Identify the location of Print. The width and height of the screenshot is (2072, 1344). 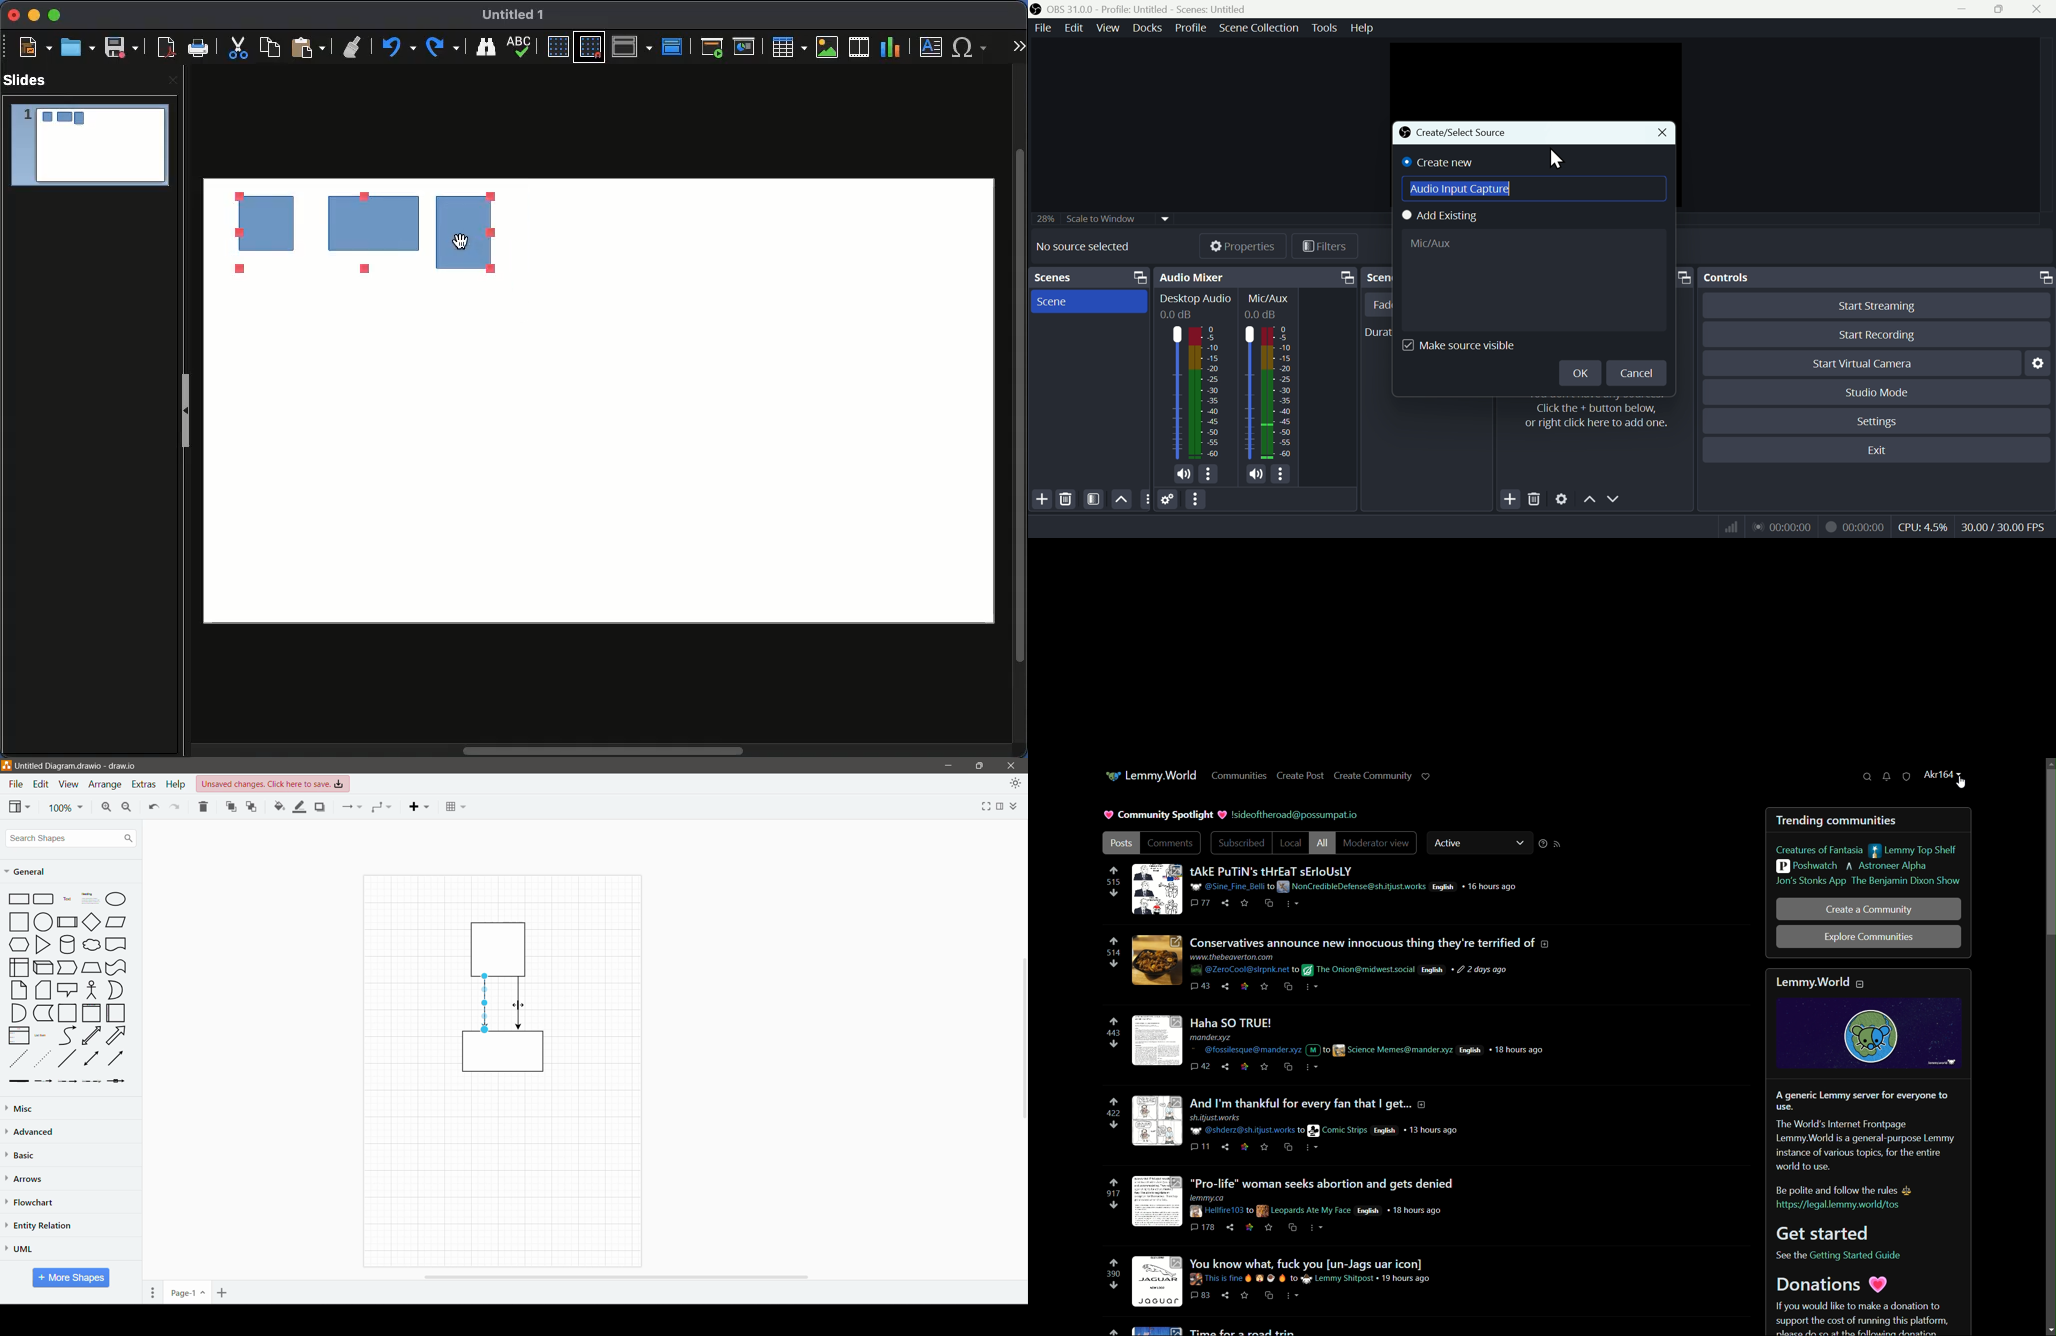
(200, 49).